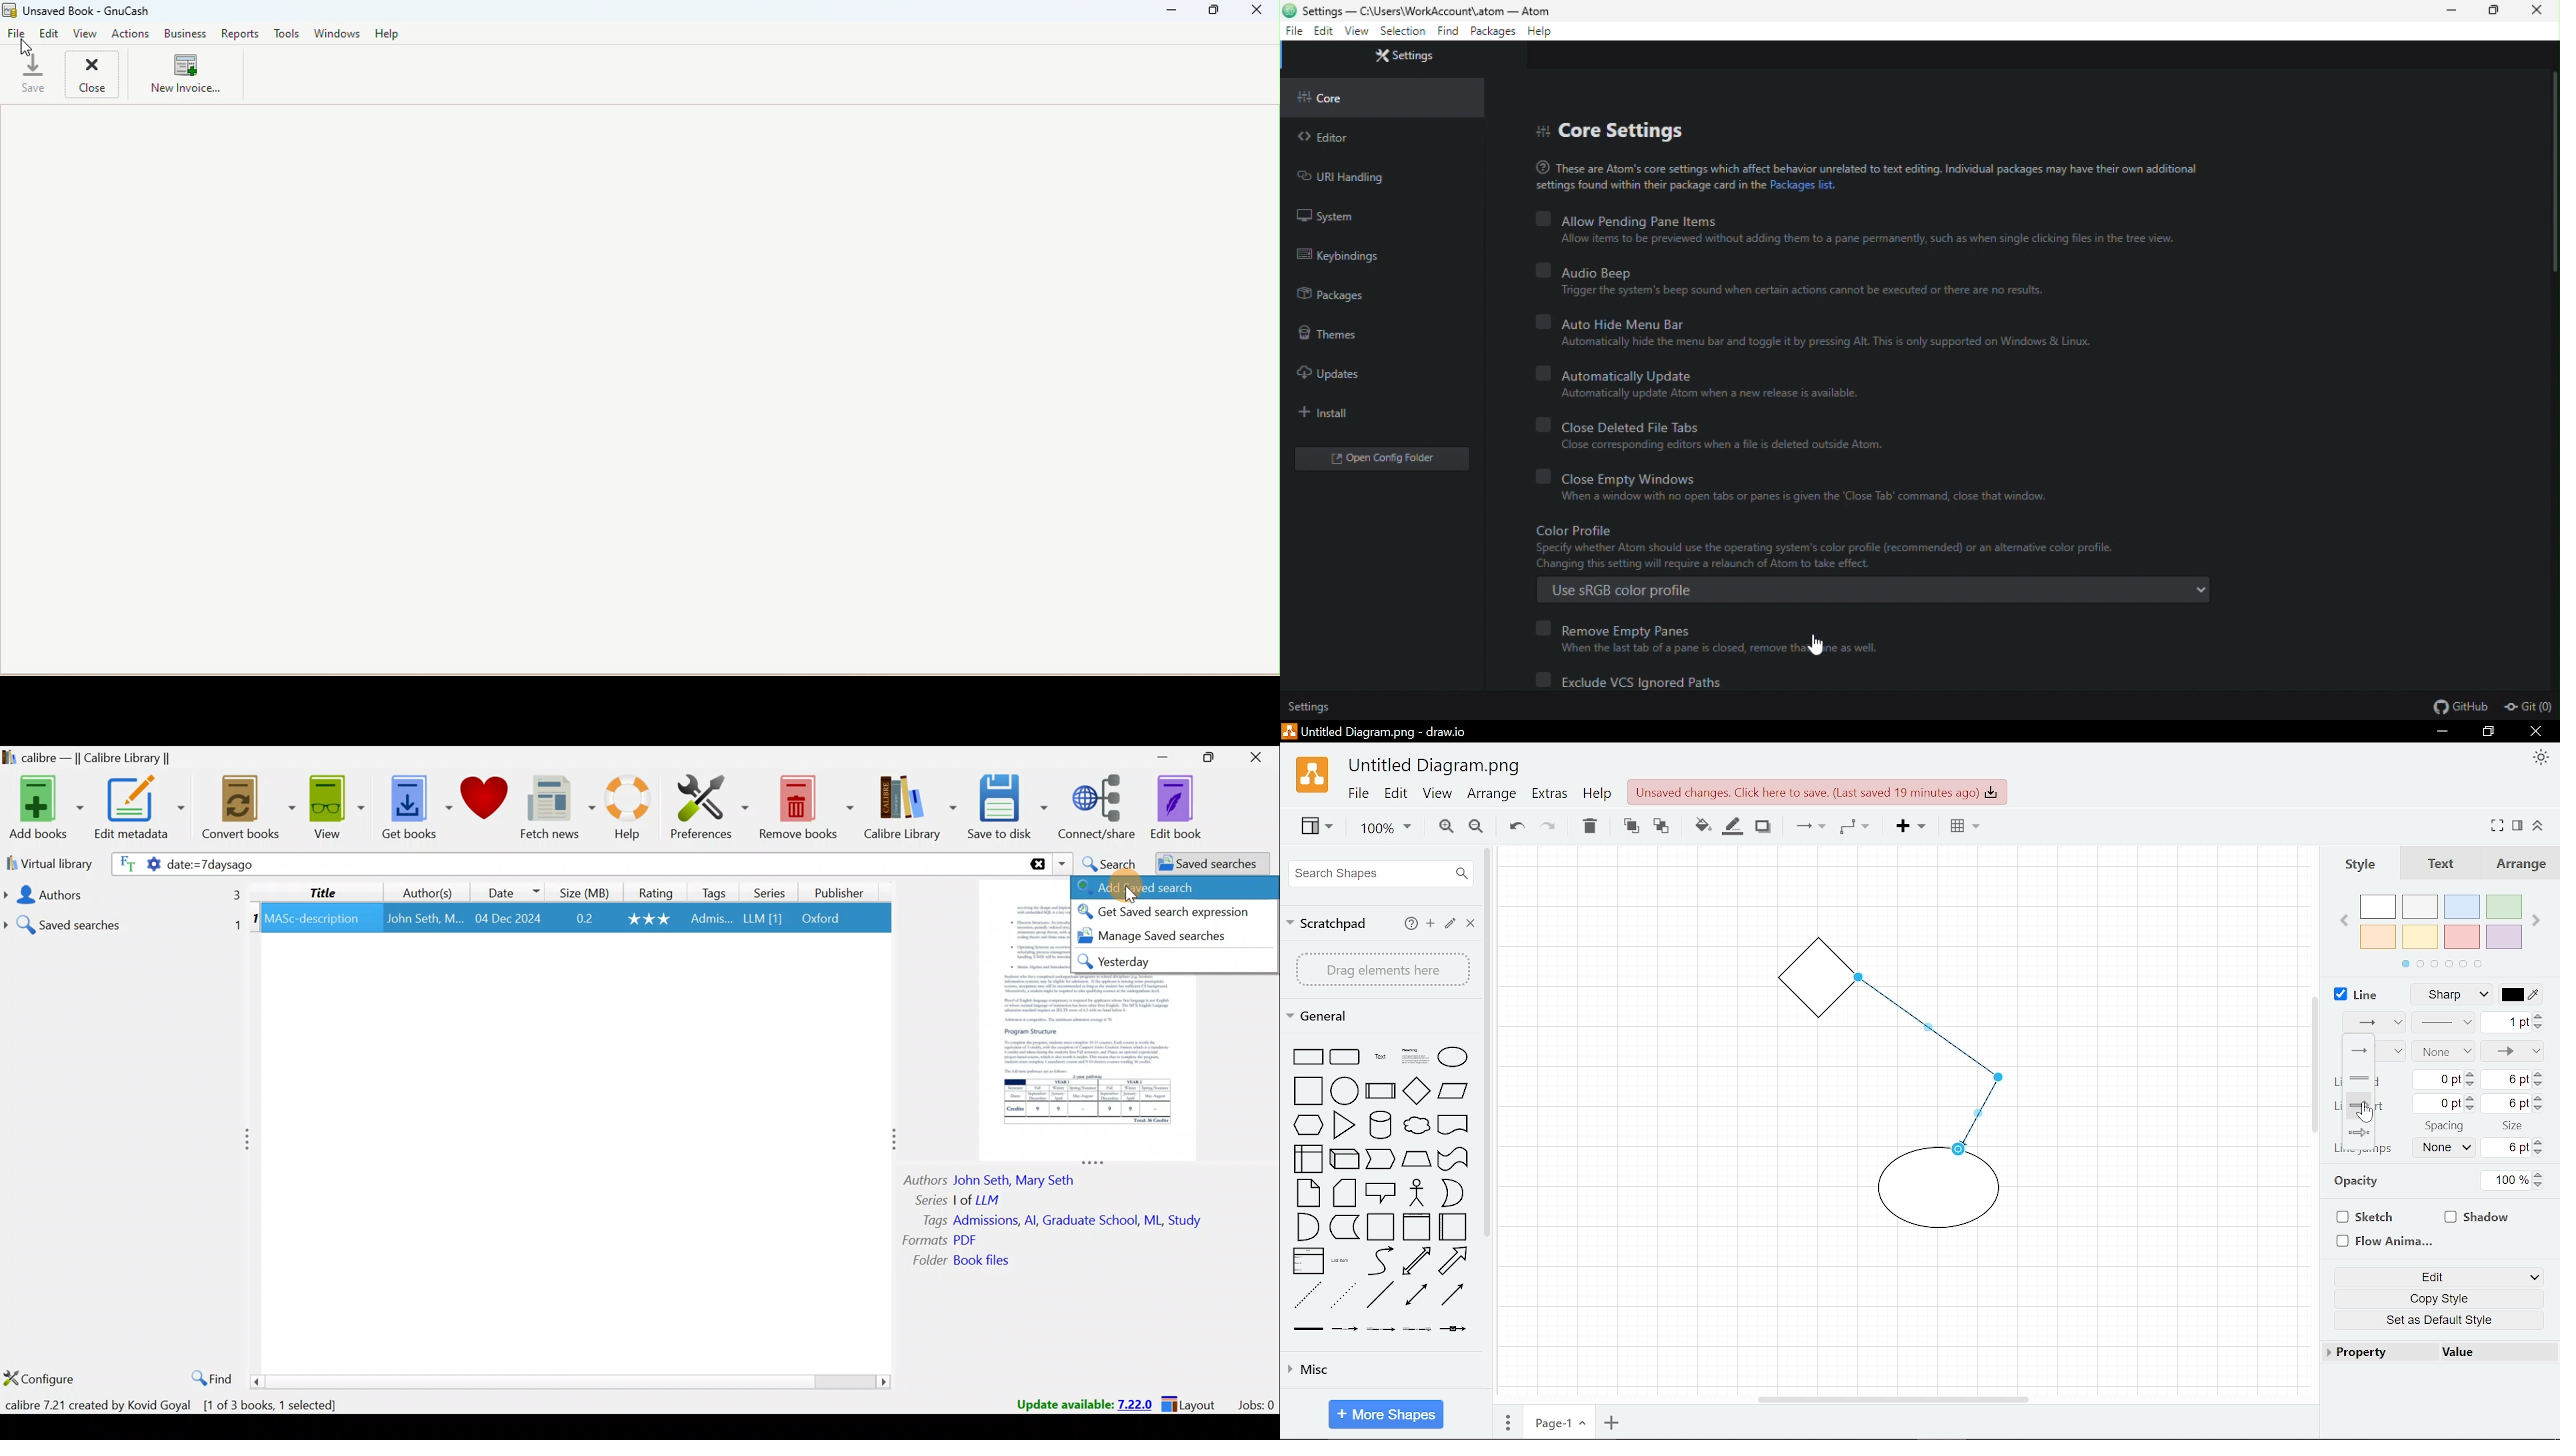 The height and width of the screenshot is (1456, 2576). What do you see at coordinates (425, 919) in the screenshot?
I see `John Seth, M...` at bounding box center [425, 919].